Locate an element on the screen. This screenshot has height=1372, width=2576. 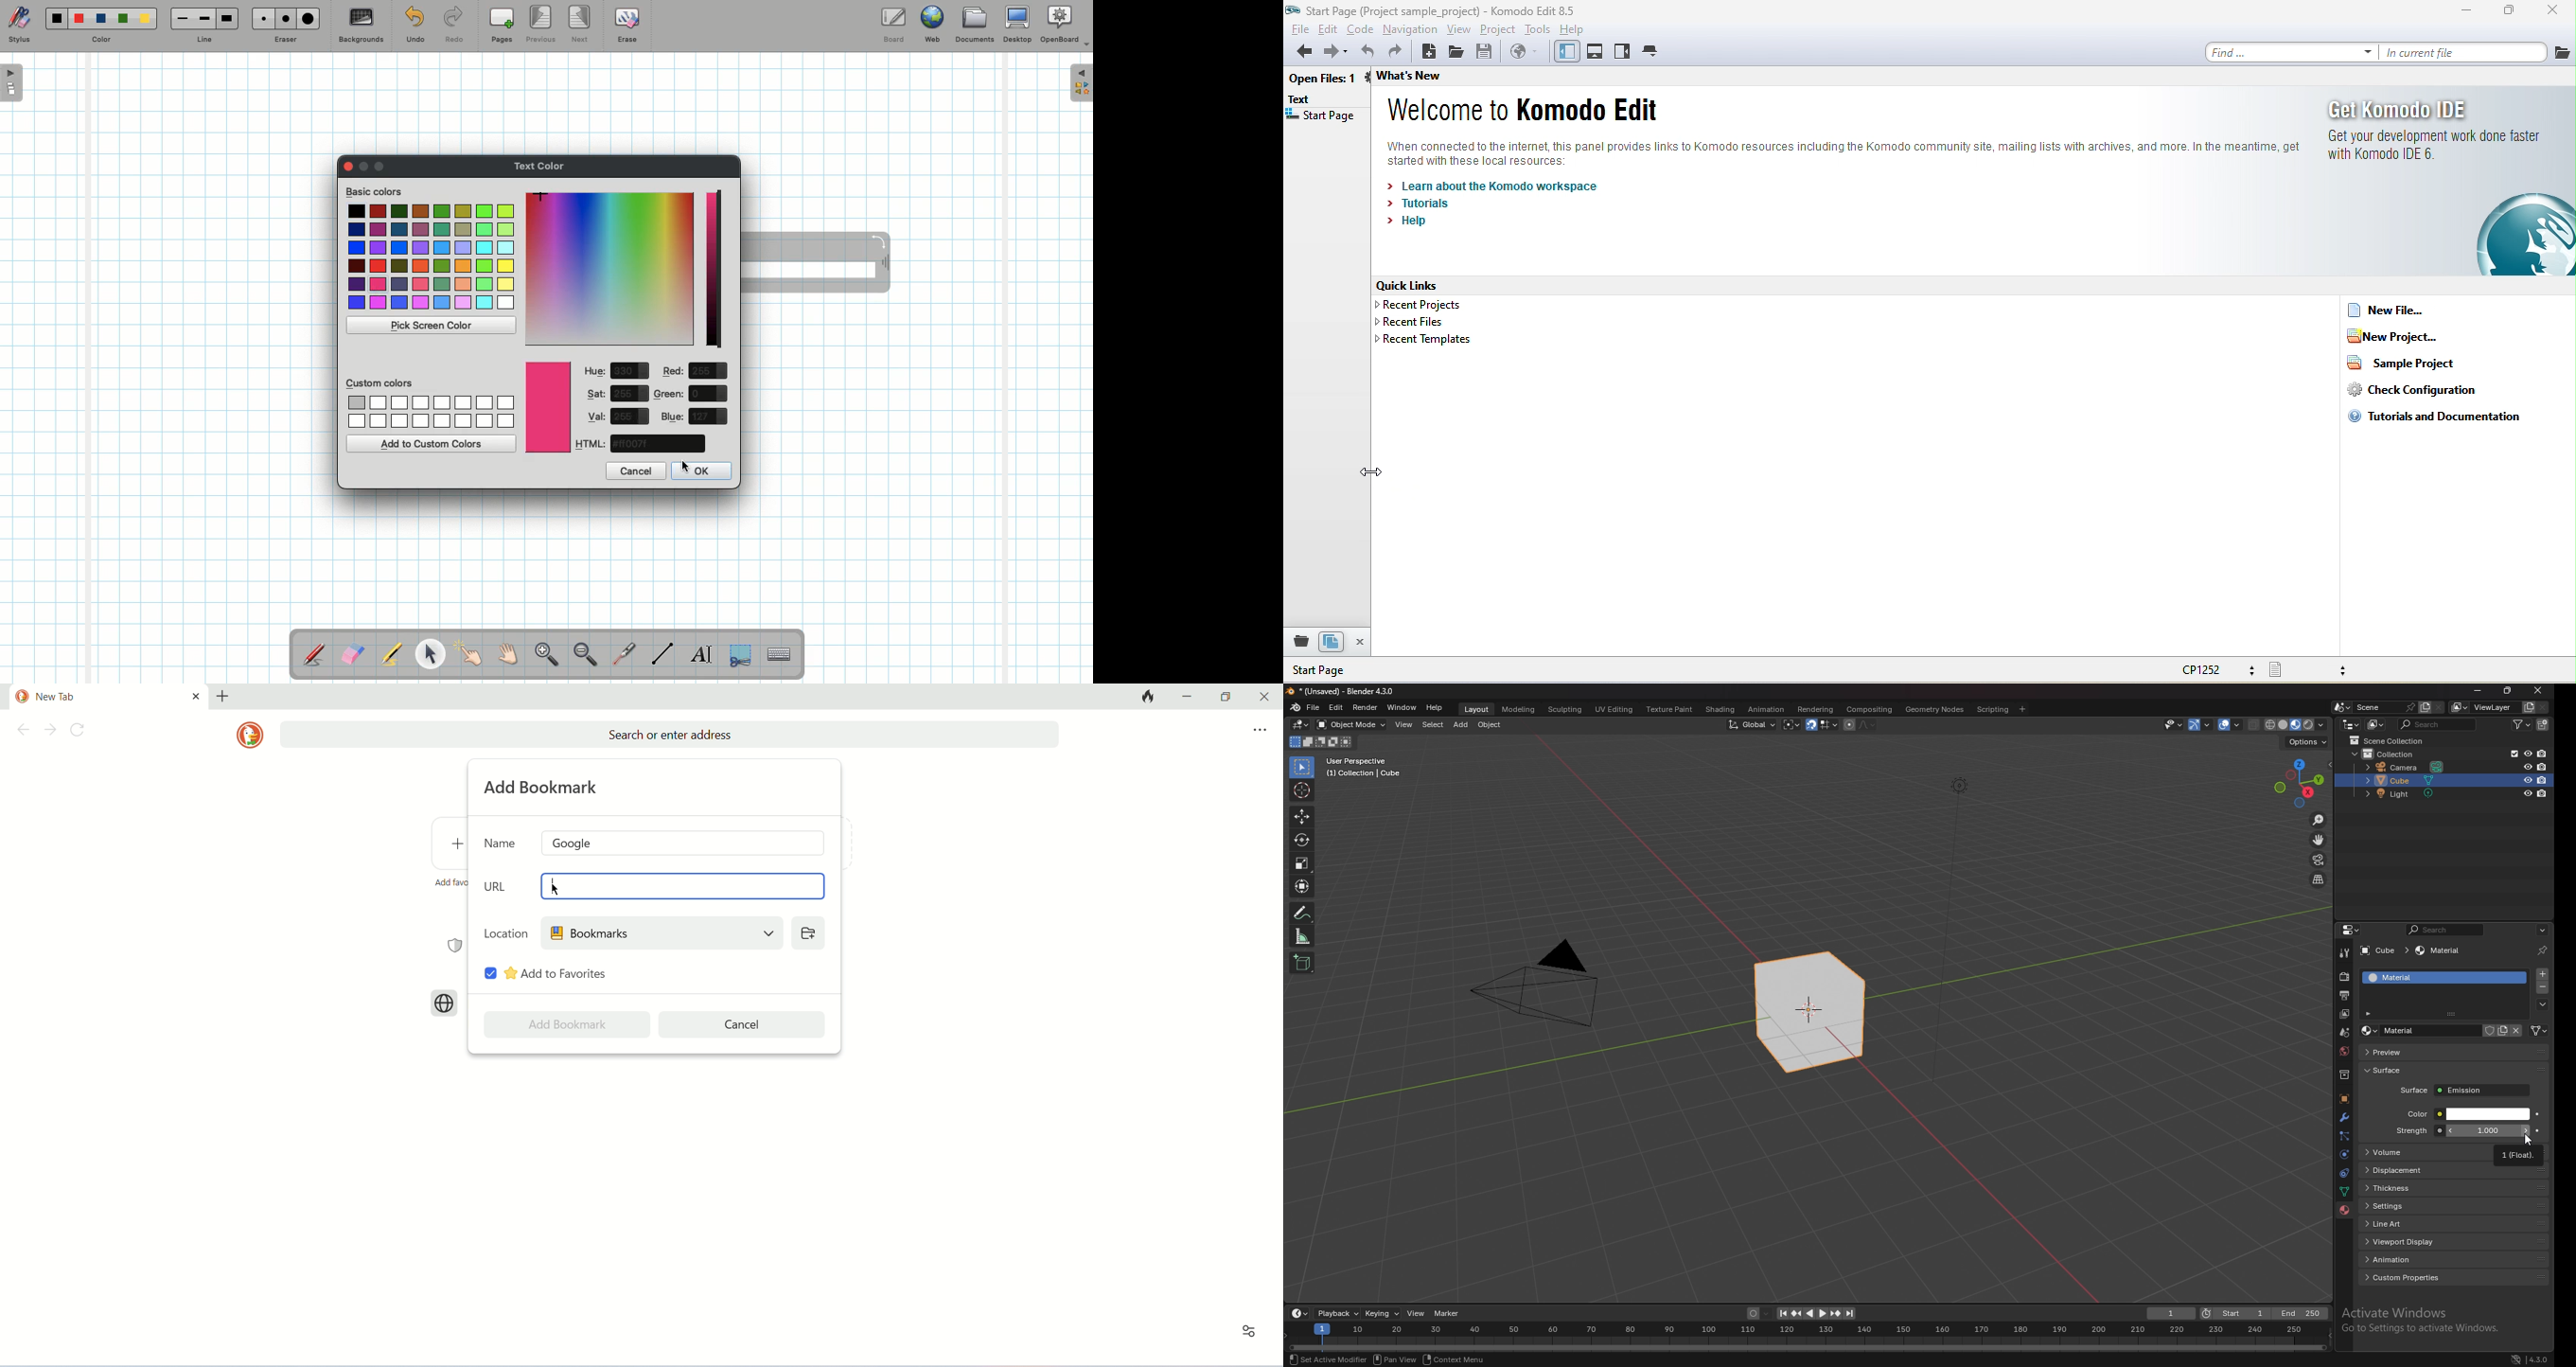
custom properties is located at coordinates (2455, 1277).